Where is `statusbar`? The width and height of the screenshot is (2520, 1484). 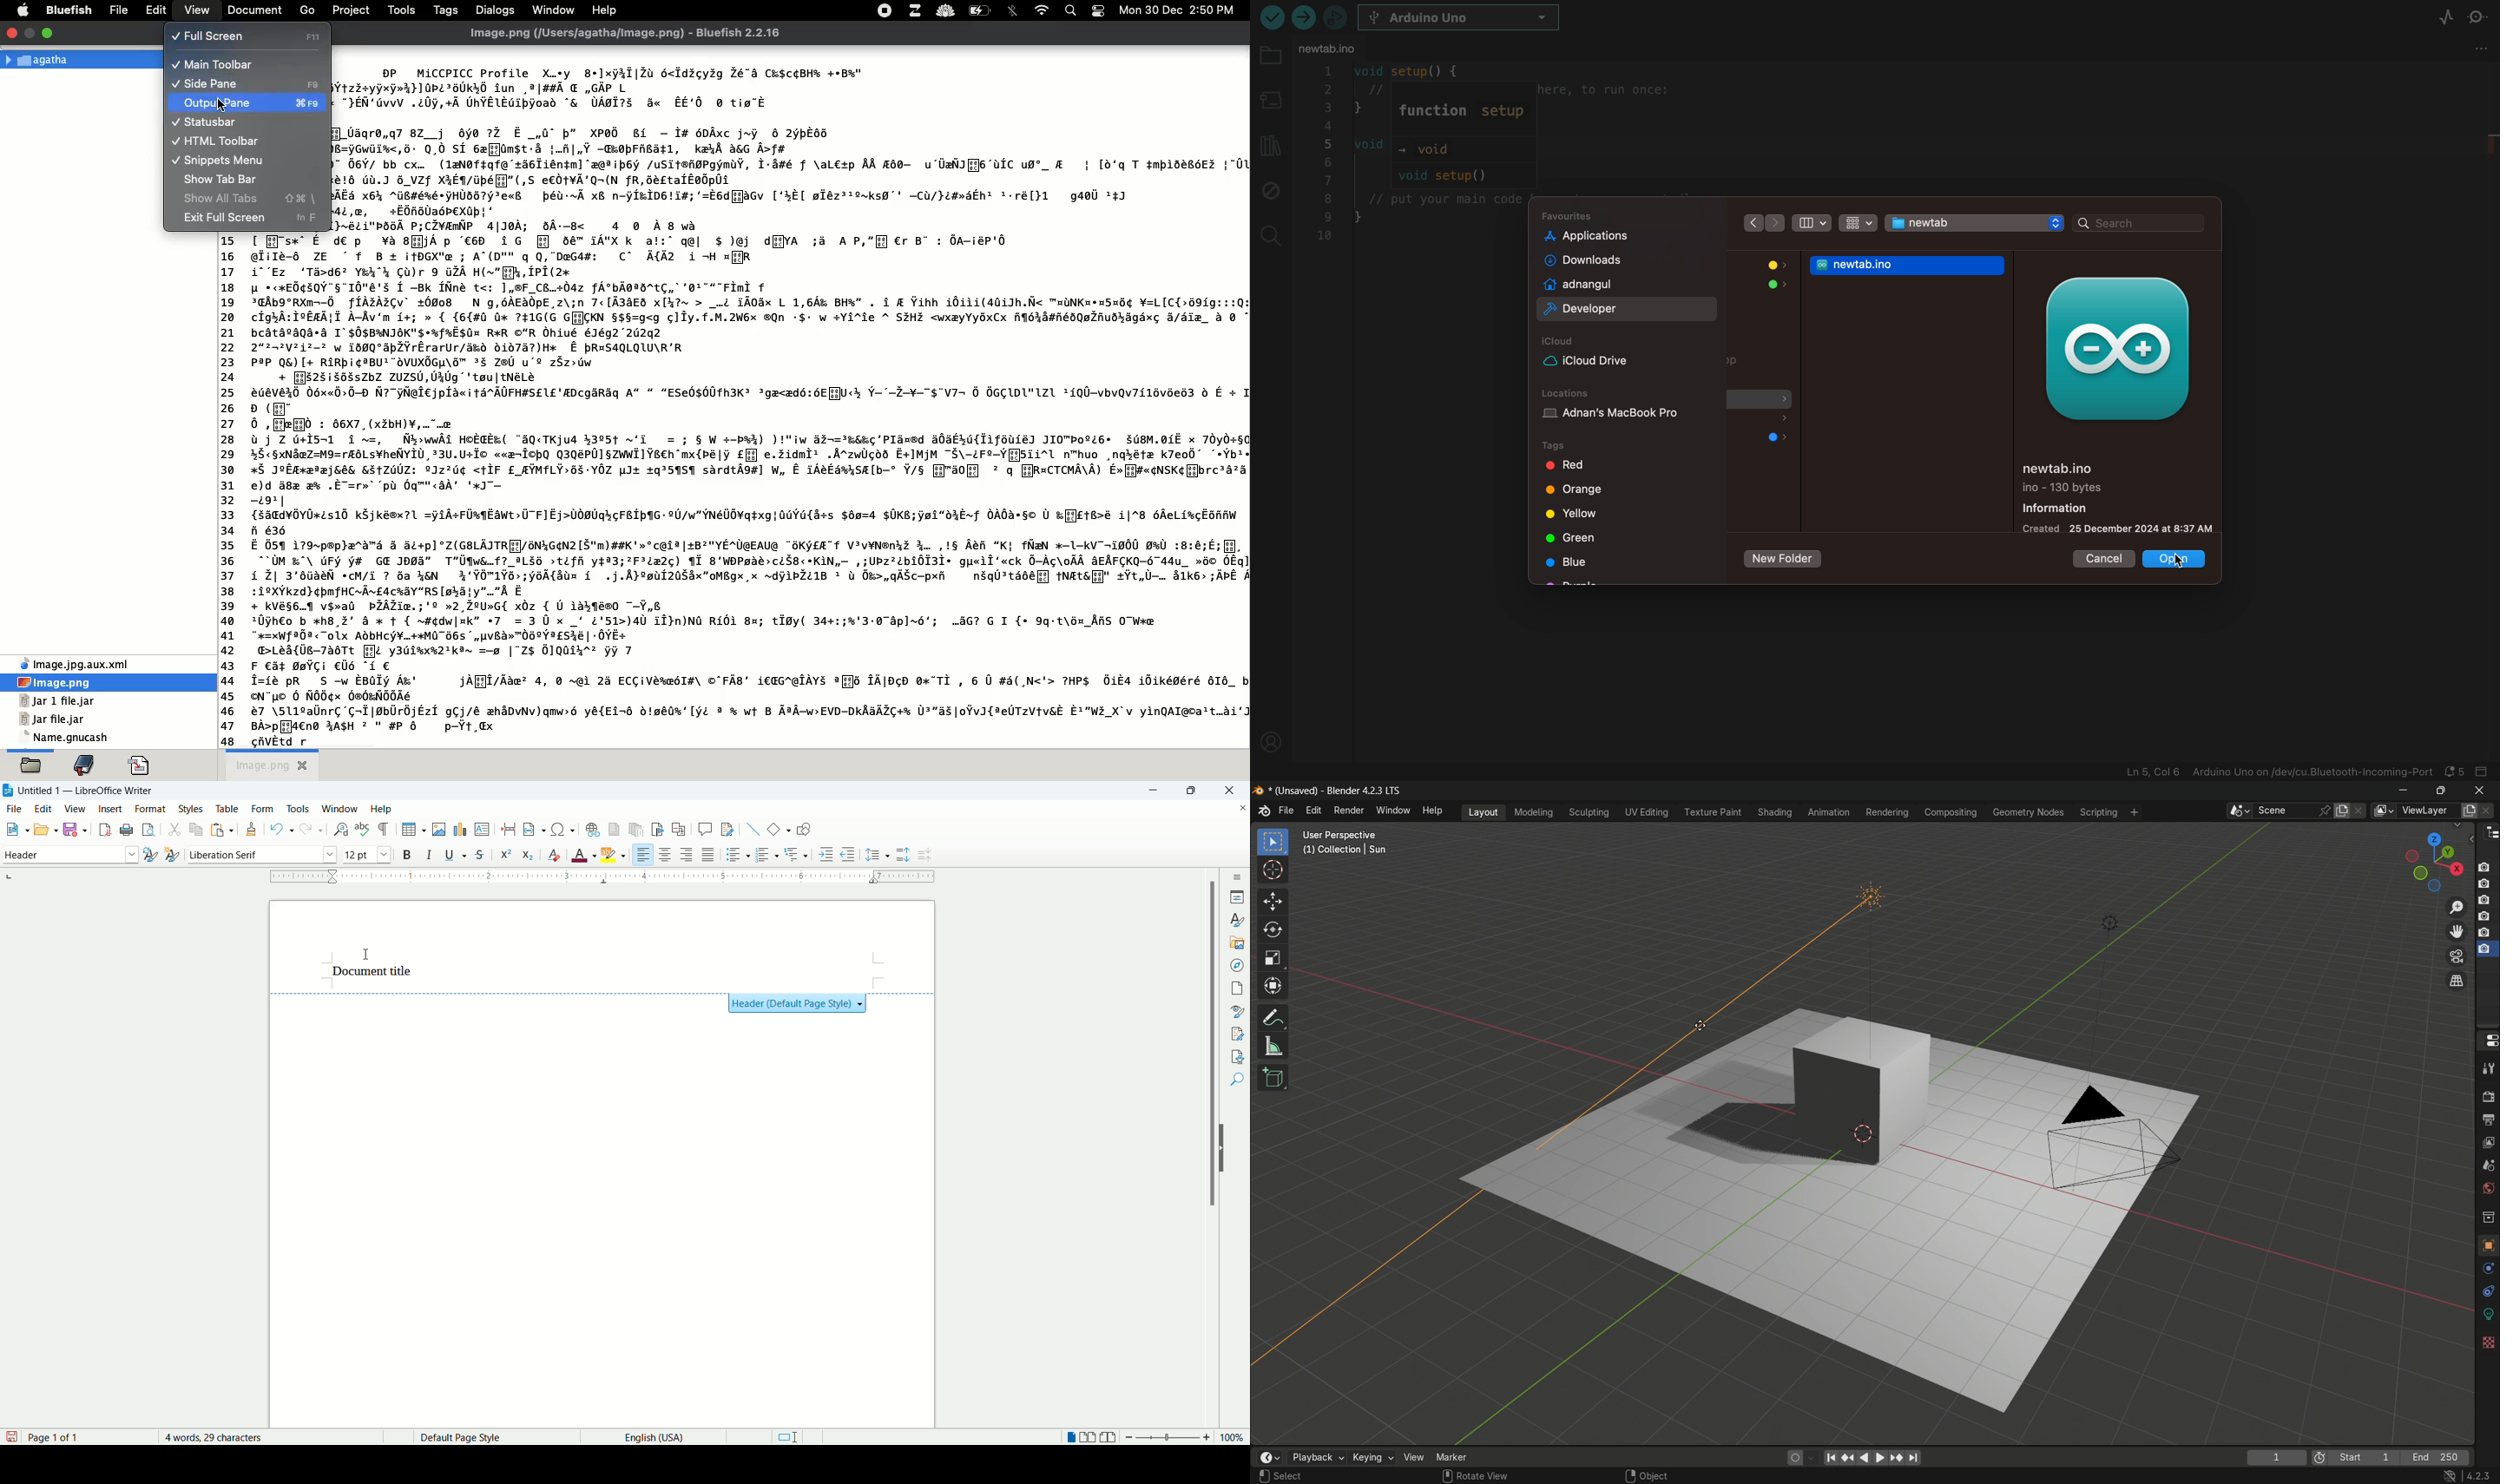 statusbar is located at coordinates (215, 121).